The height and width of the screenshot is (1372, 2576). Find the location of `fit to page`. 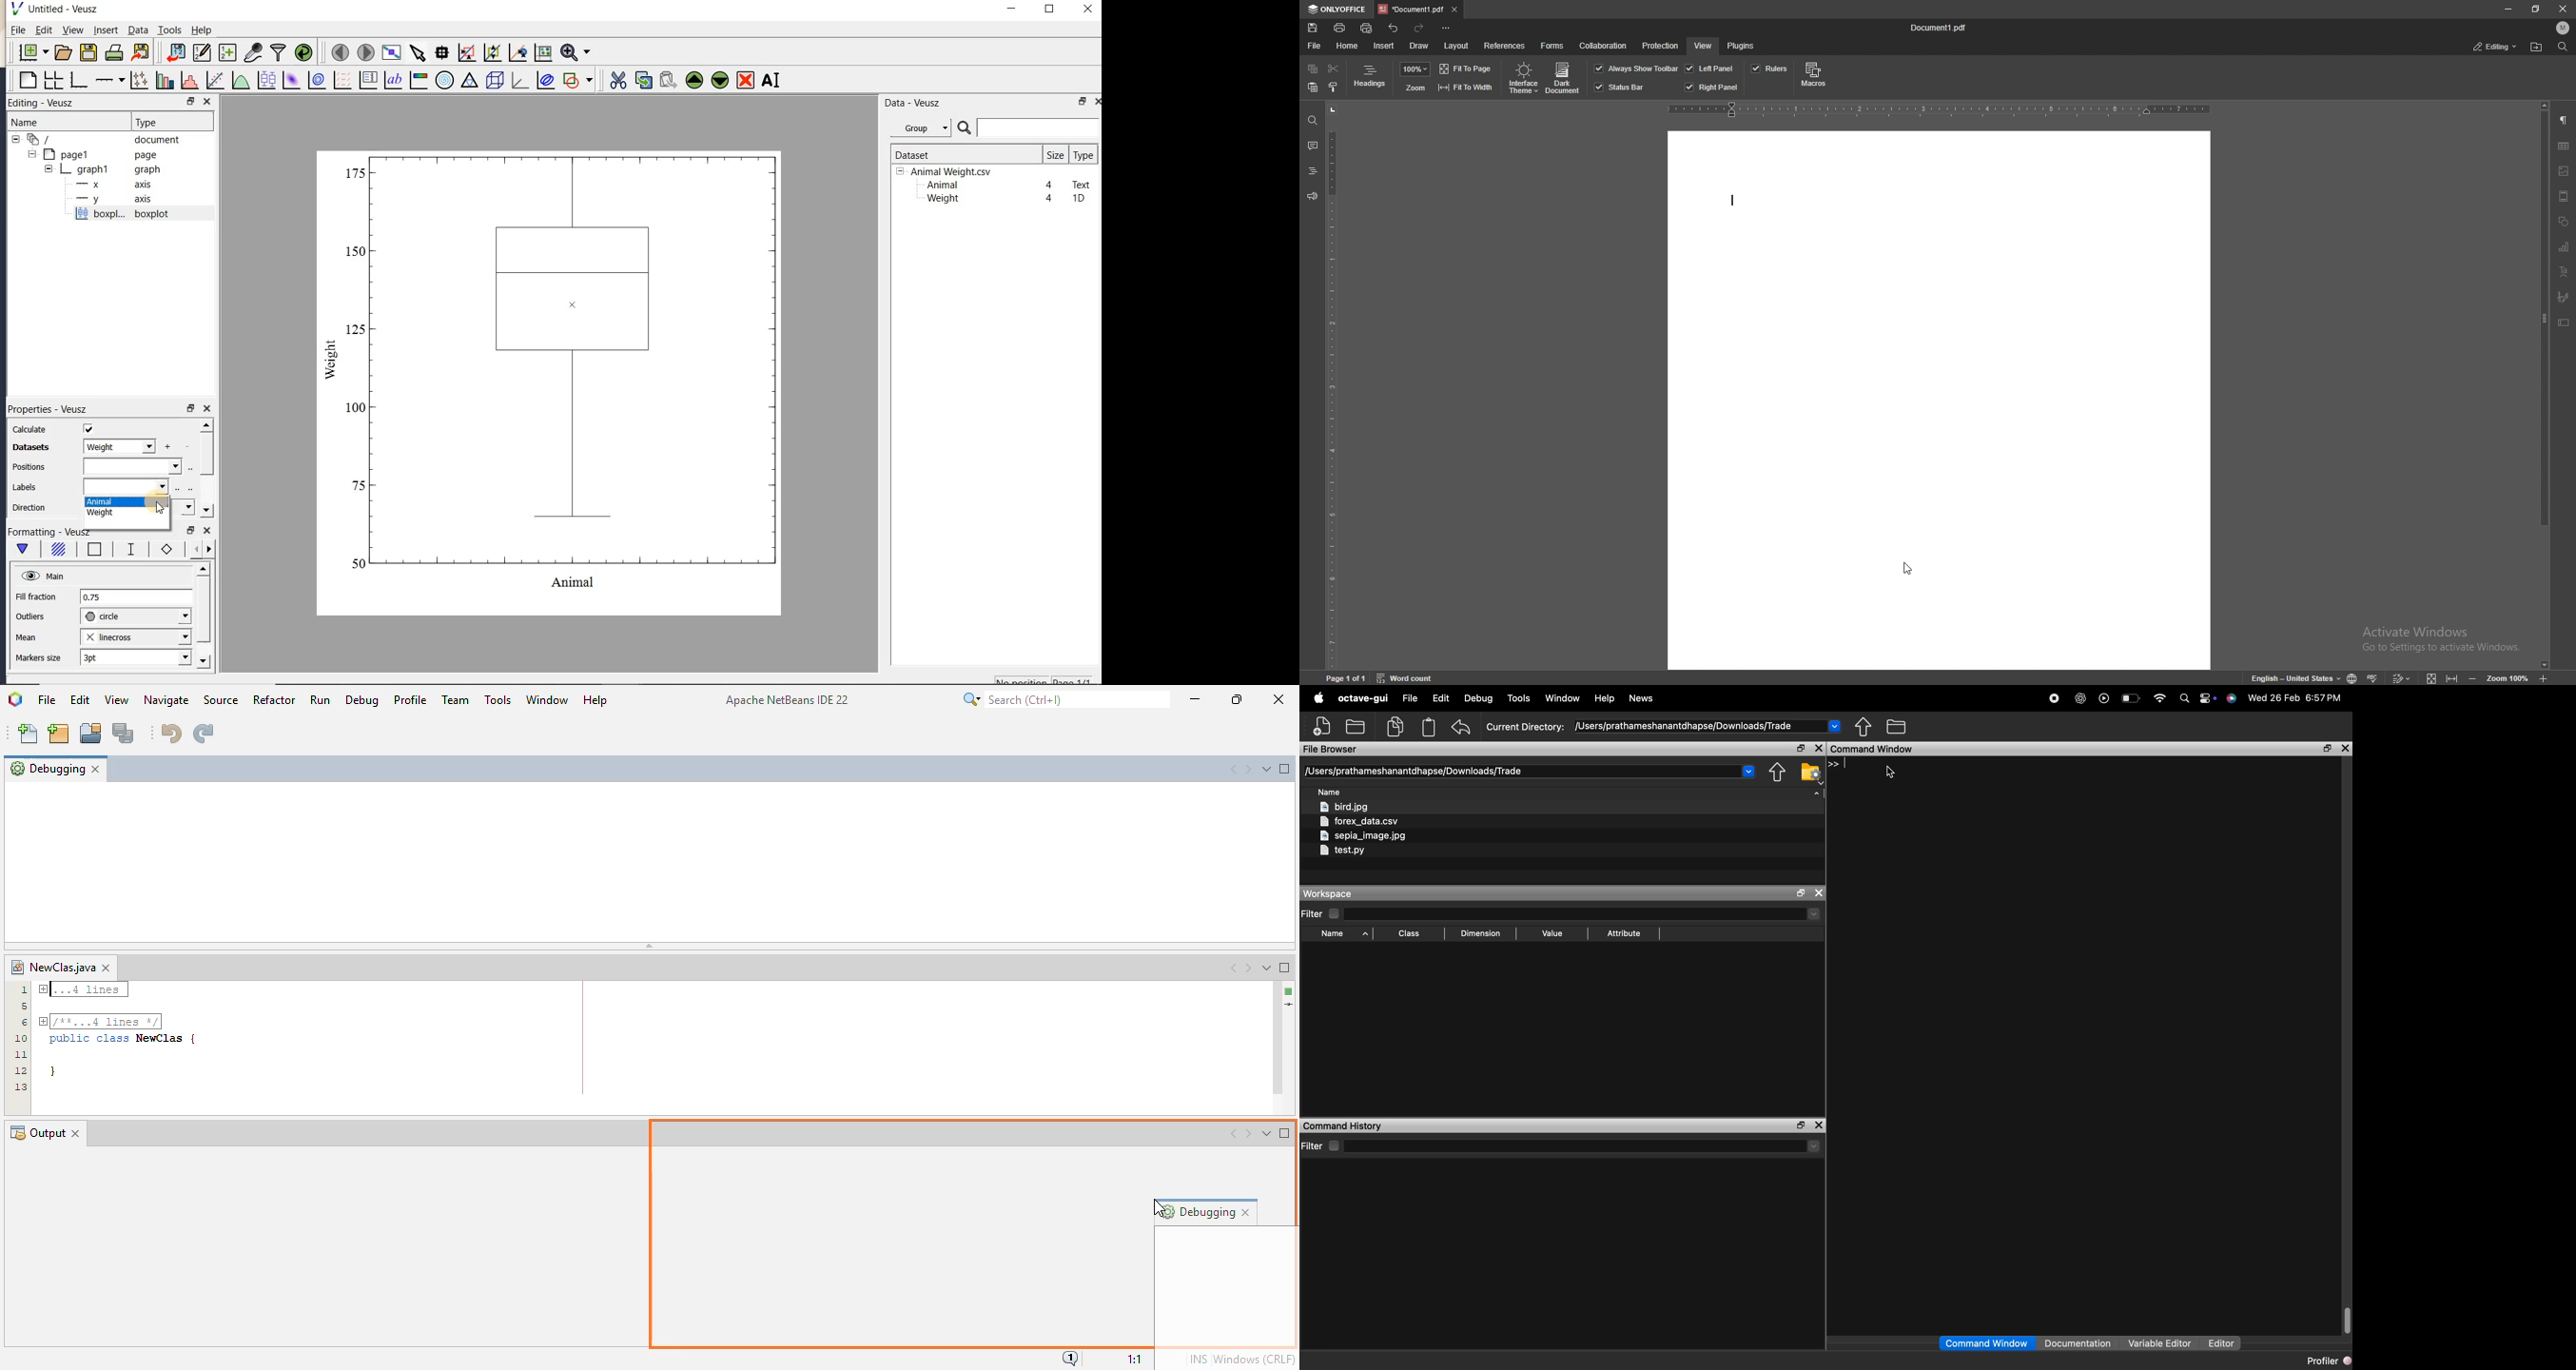

fit to page is located at coordinates (1467, 68).